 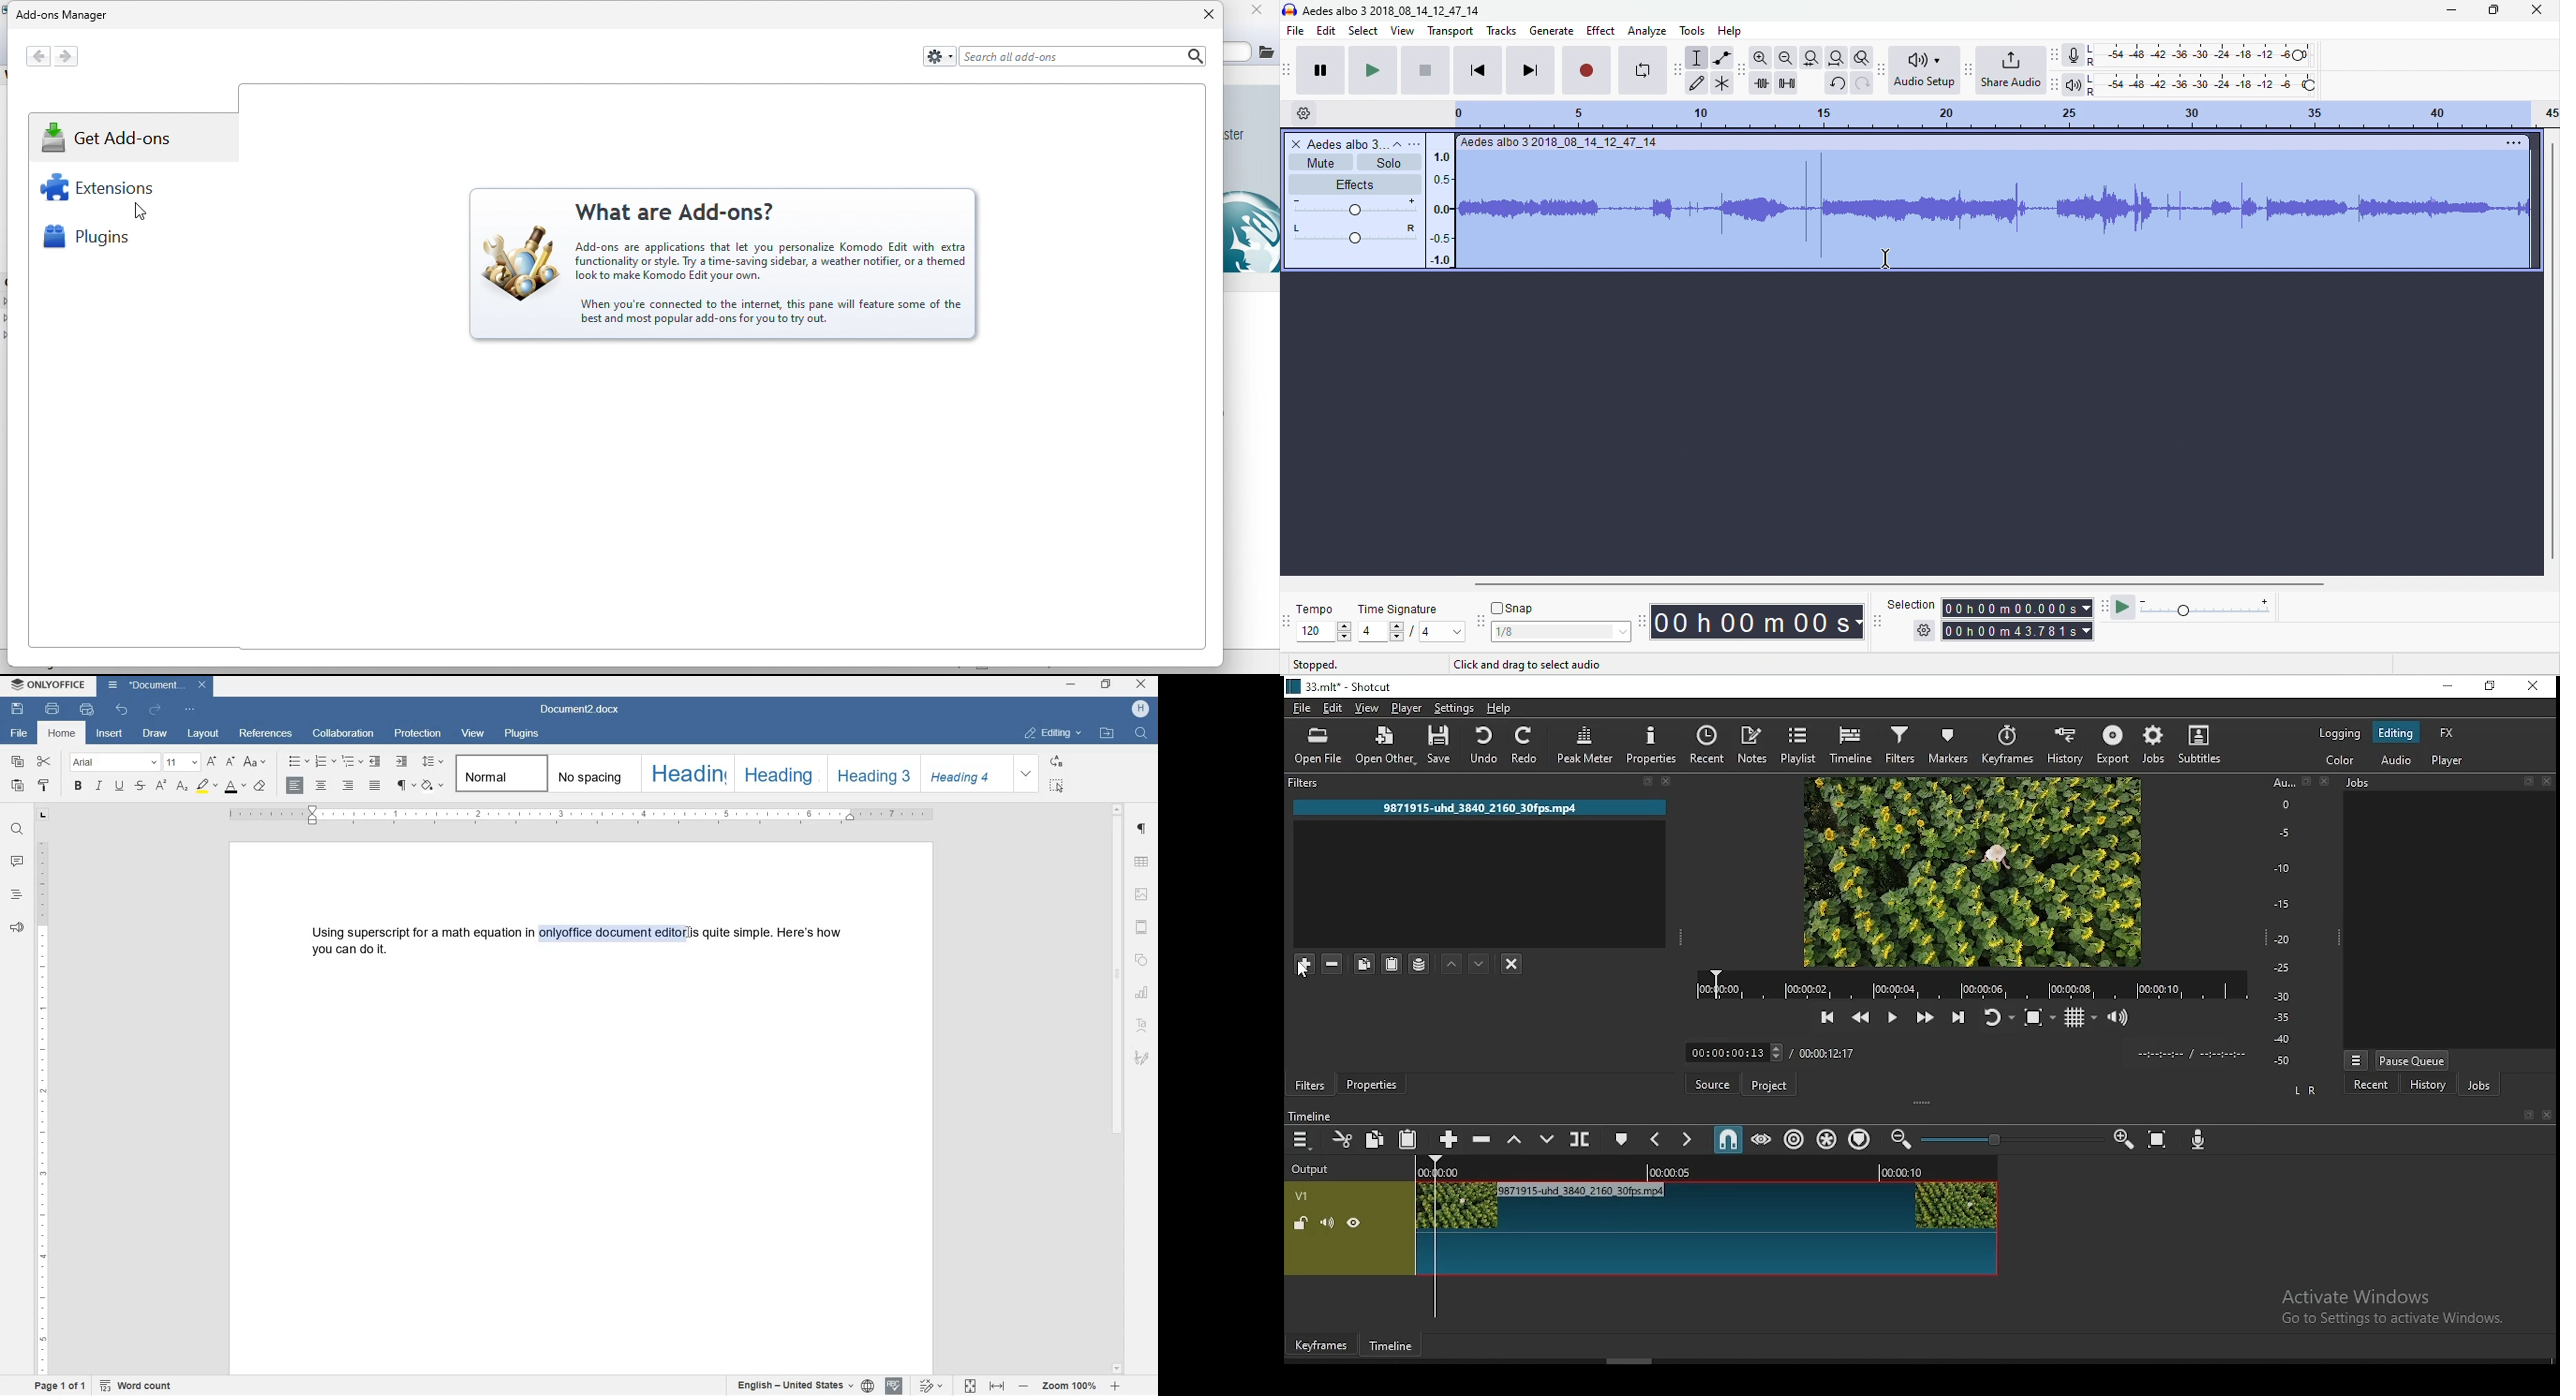 I want to click on SELECT ALL, so click(x=1057, y=787).